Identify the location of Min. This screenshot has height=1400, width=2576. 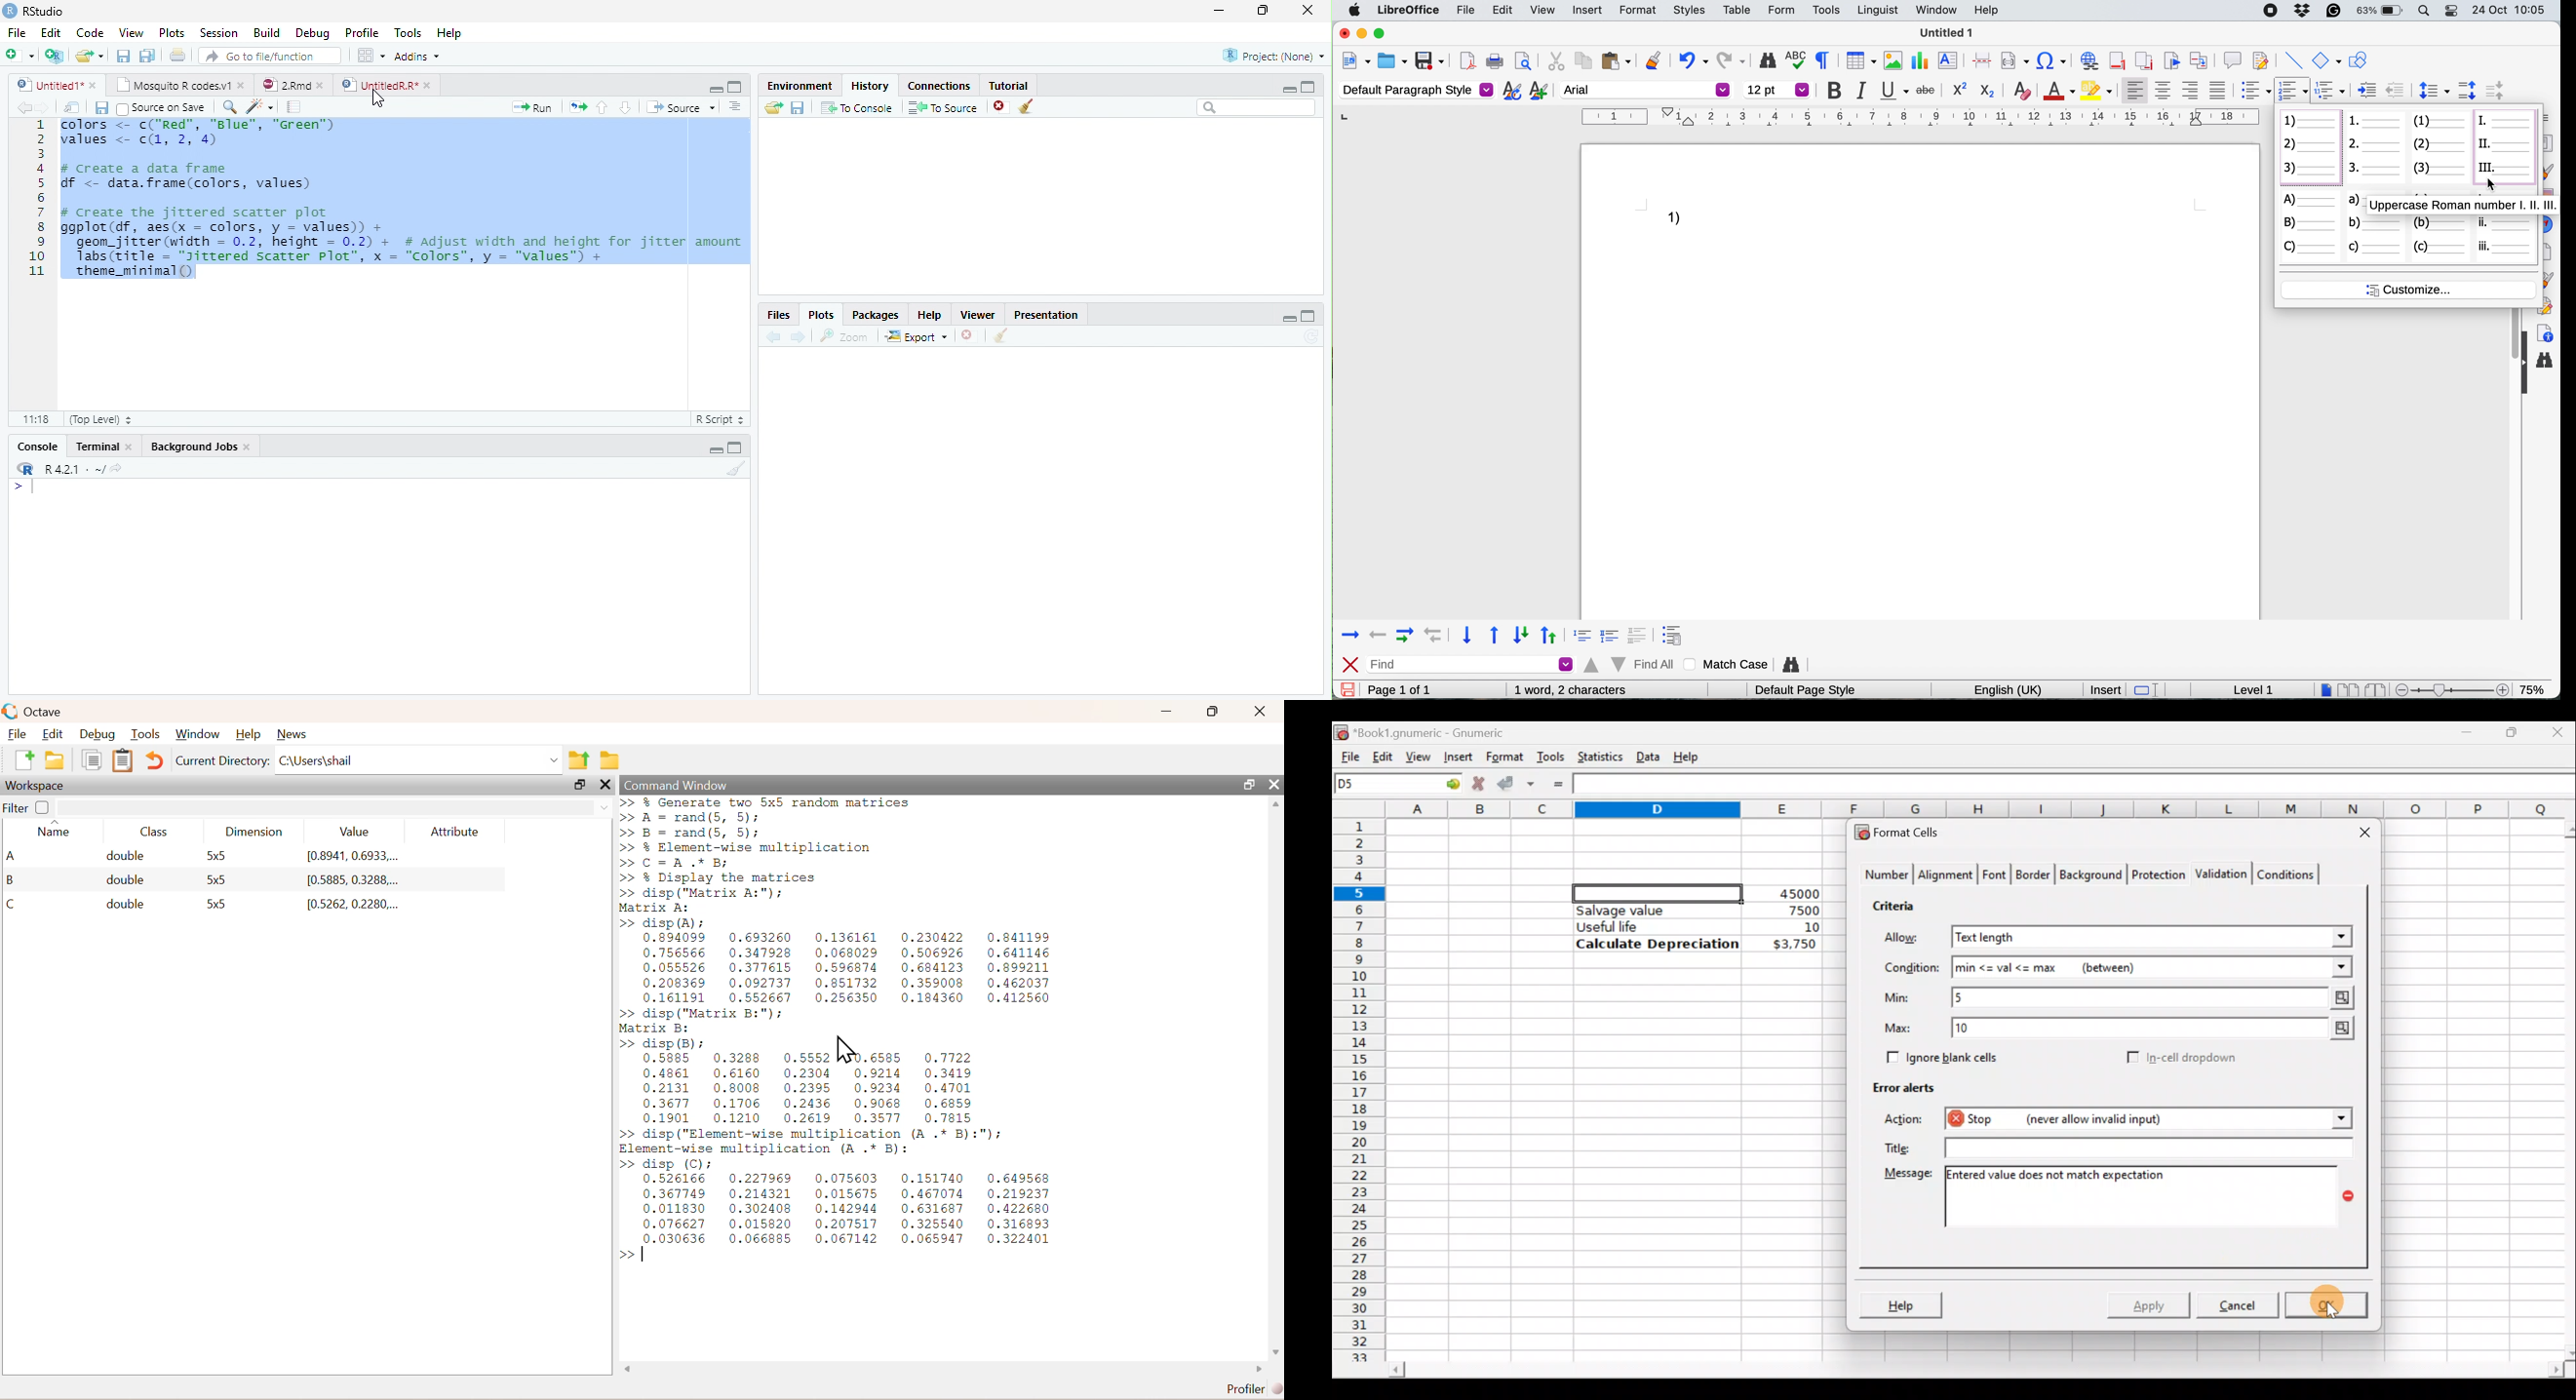
(1900, 998).